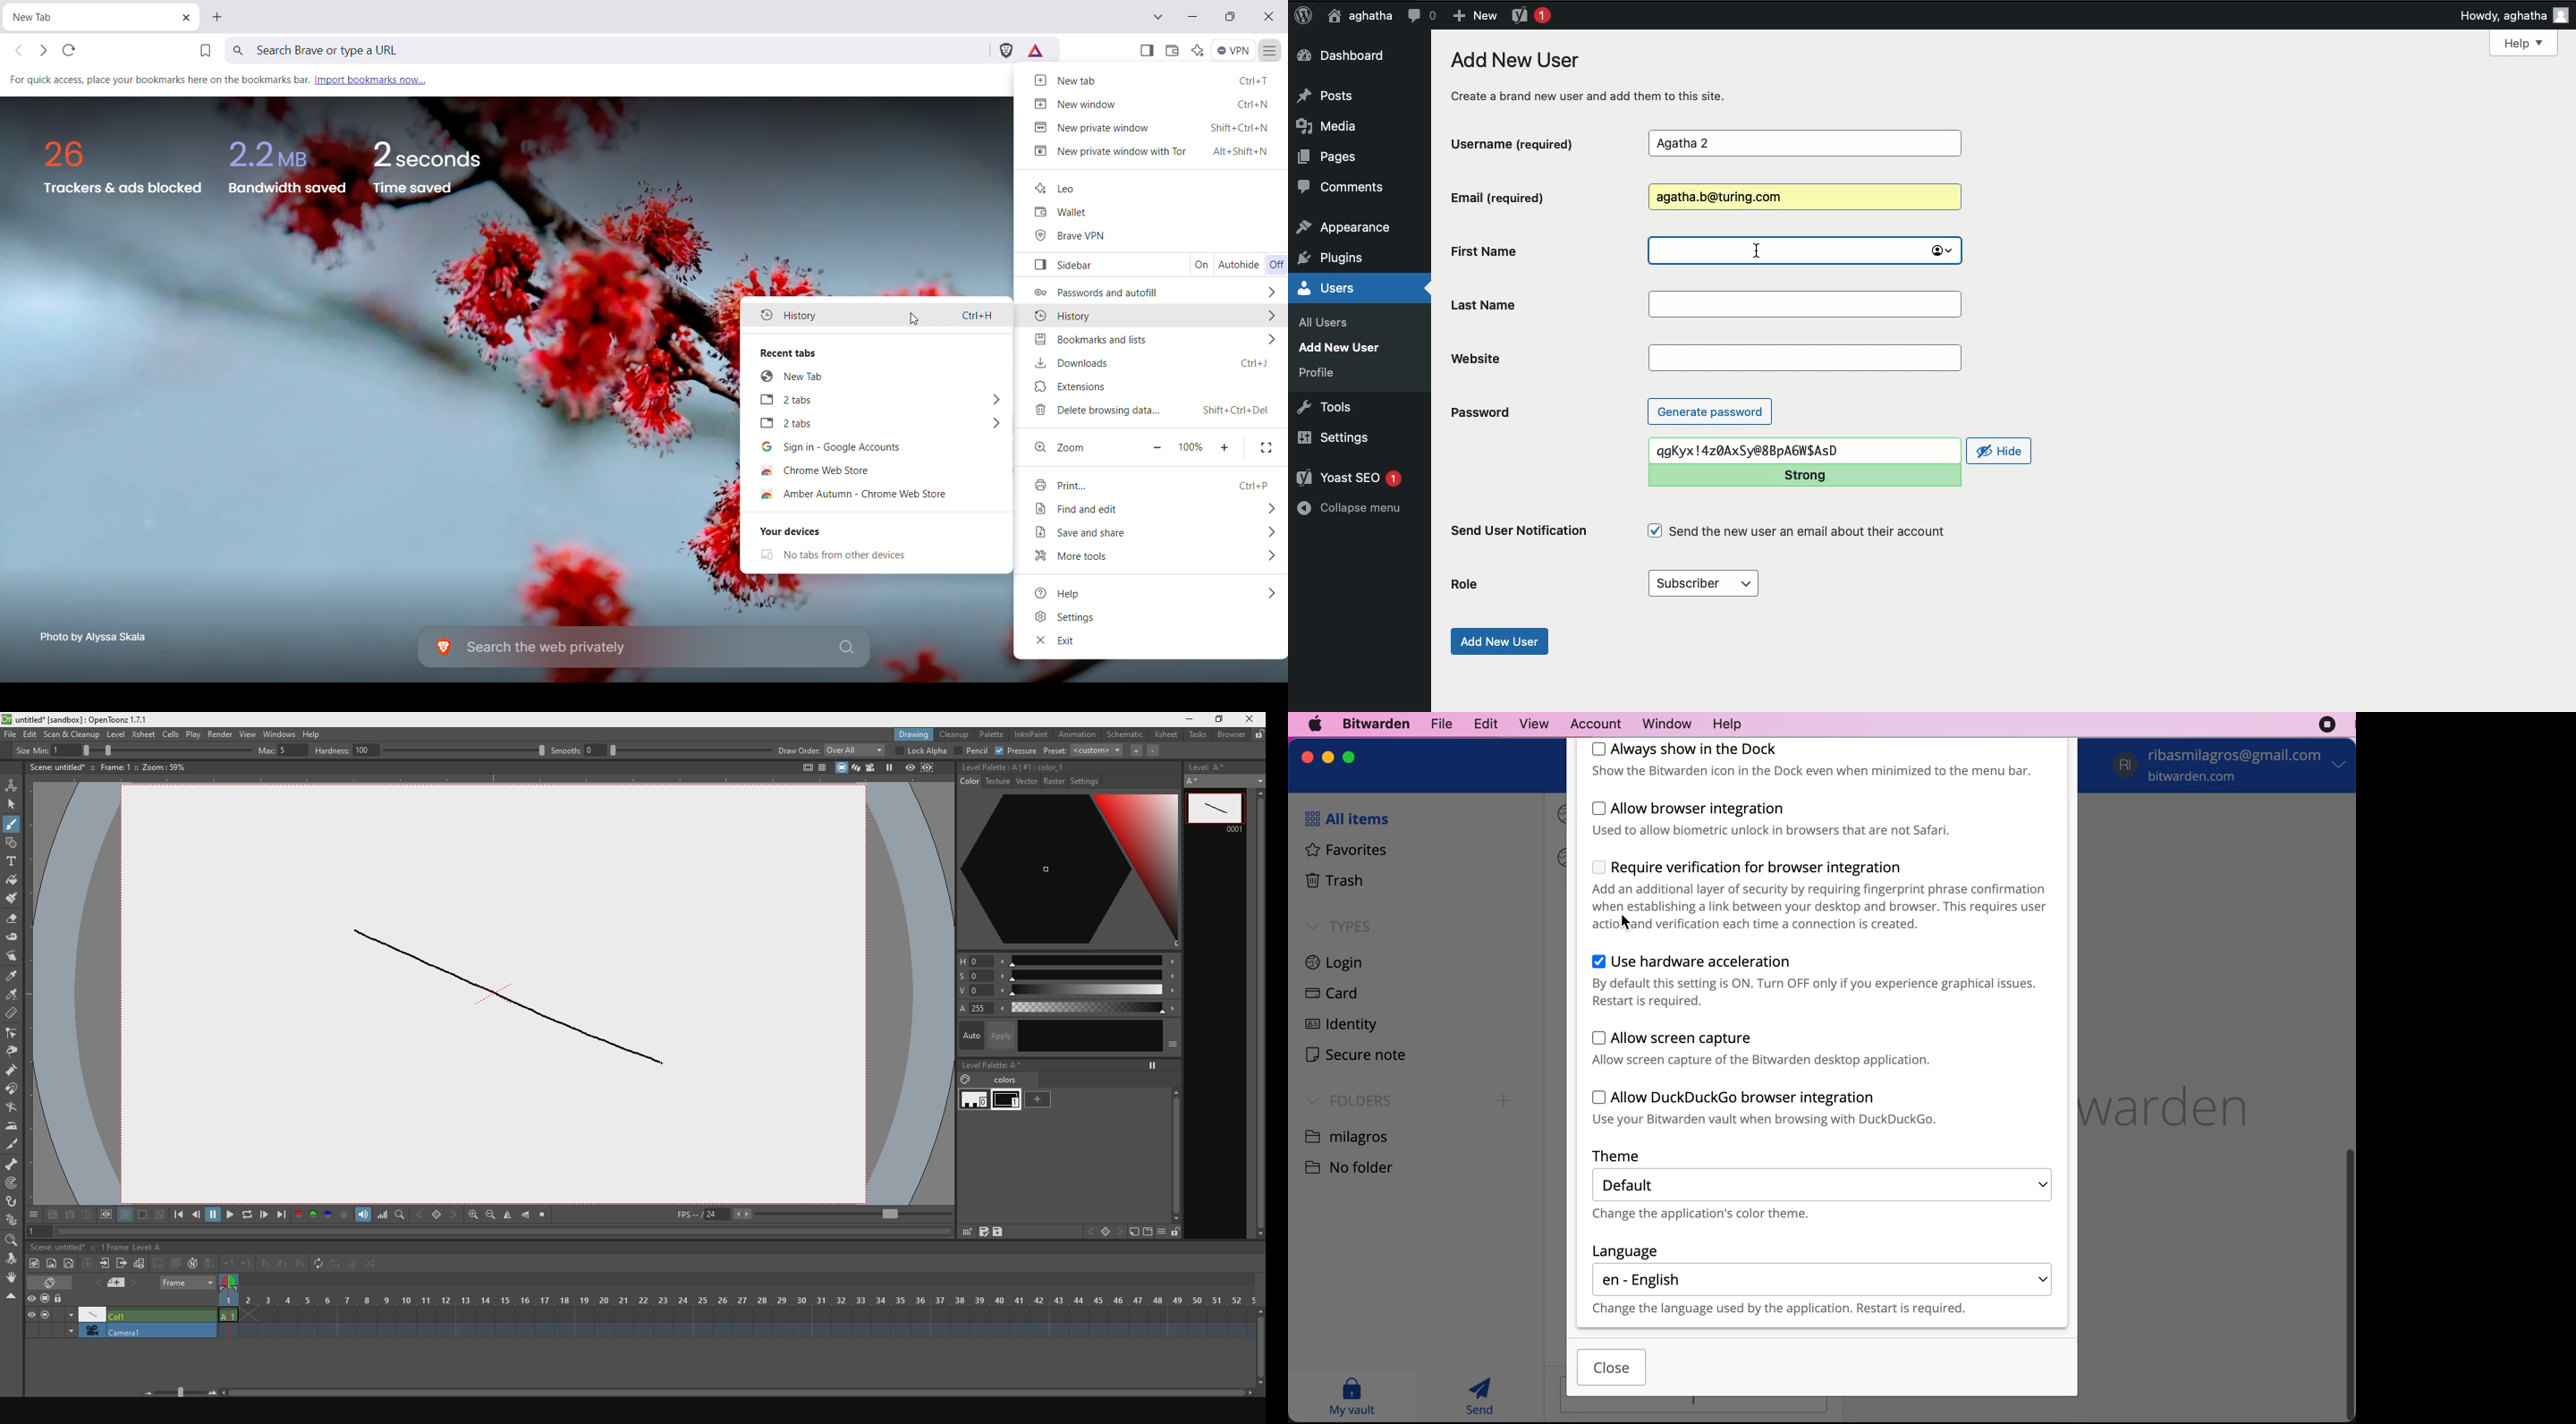  Describe the element at coordinates (1727, 725) in the screenshot. I see `help` at that location.